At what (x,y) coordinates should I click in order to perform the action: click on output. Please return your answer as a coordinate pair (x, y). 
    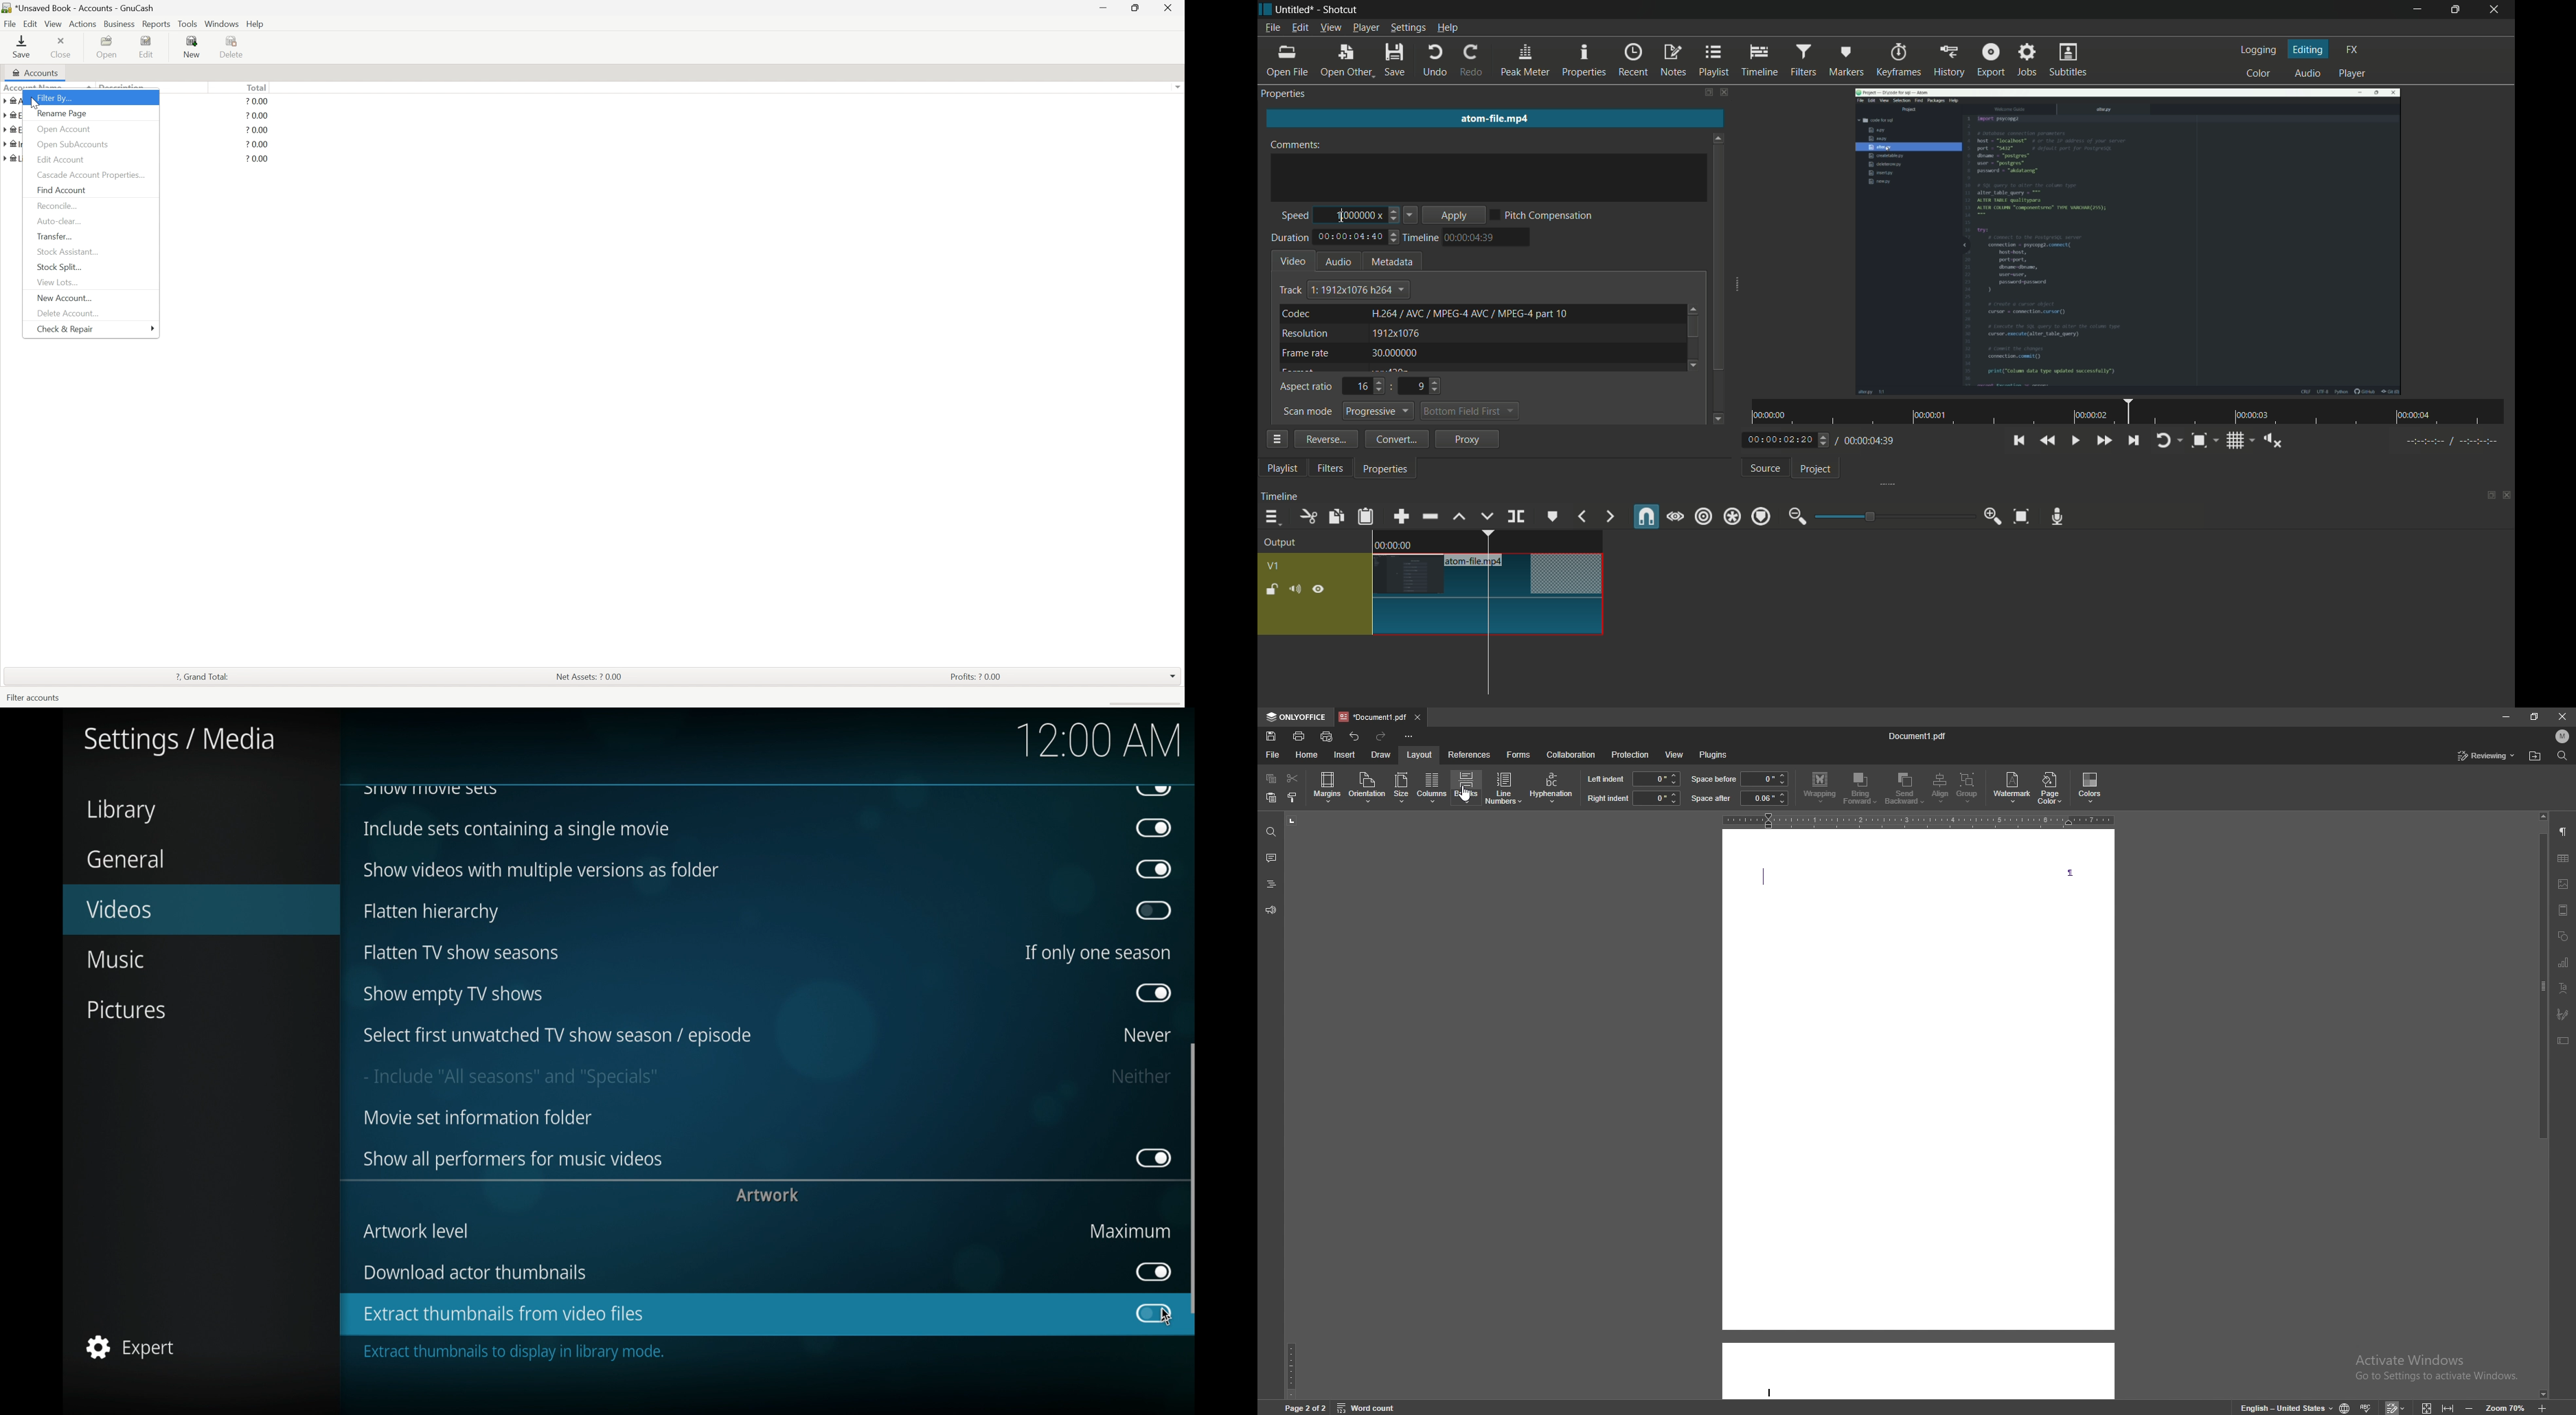
    Looking at the image, I should click on (1284, 544).